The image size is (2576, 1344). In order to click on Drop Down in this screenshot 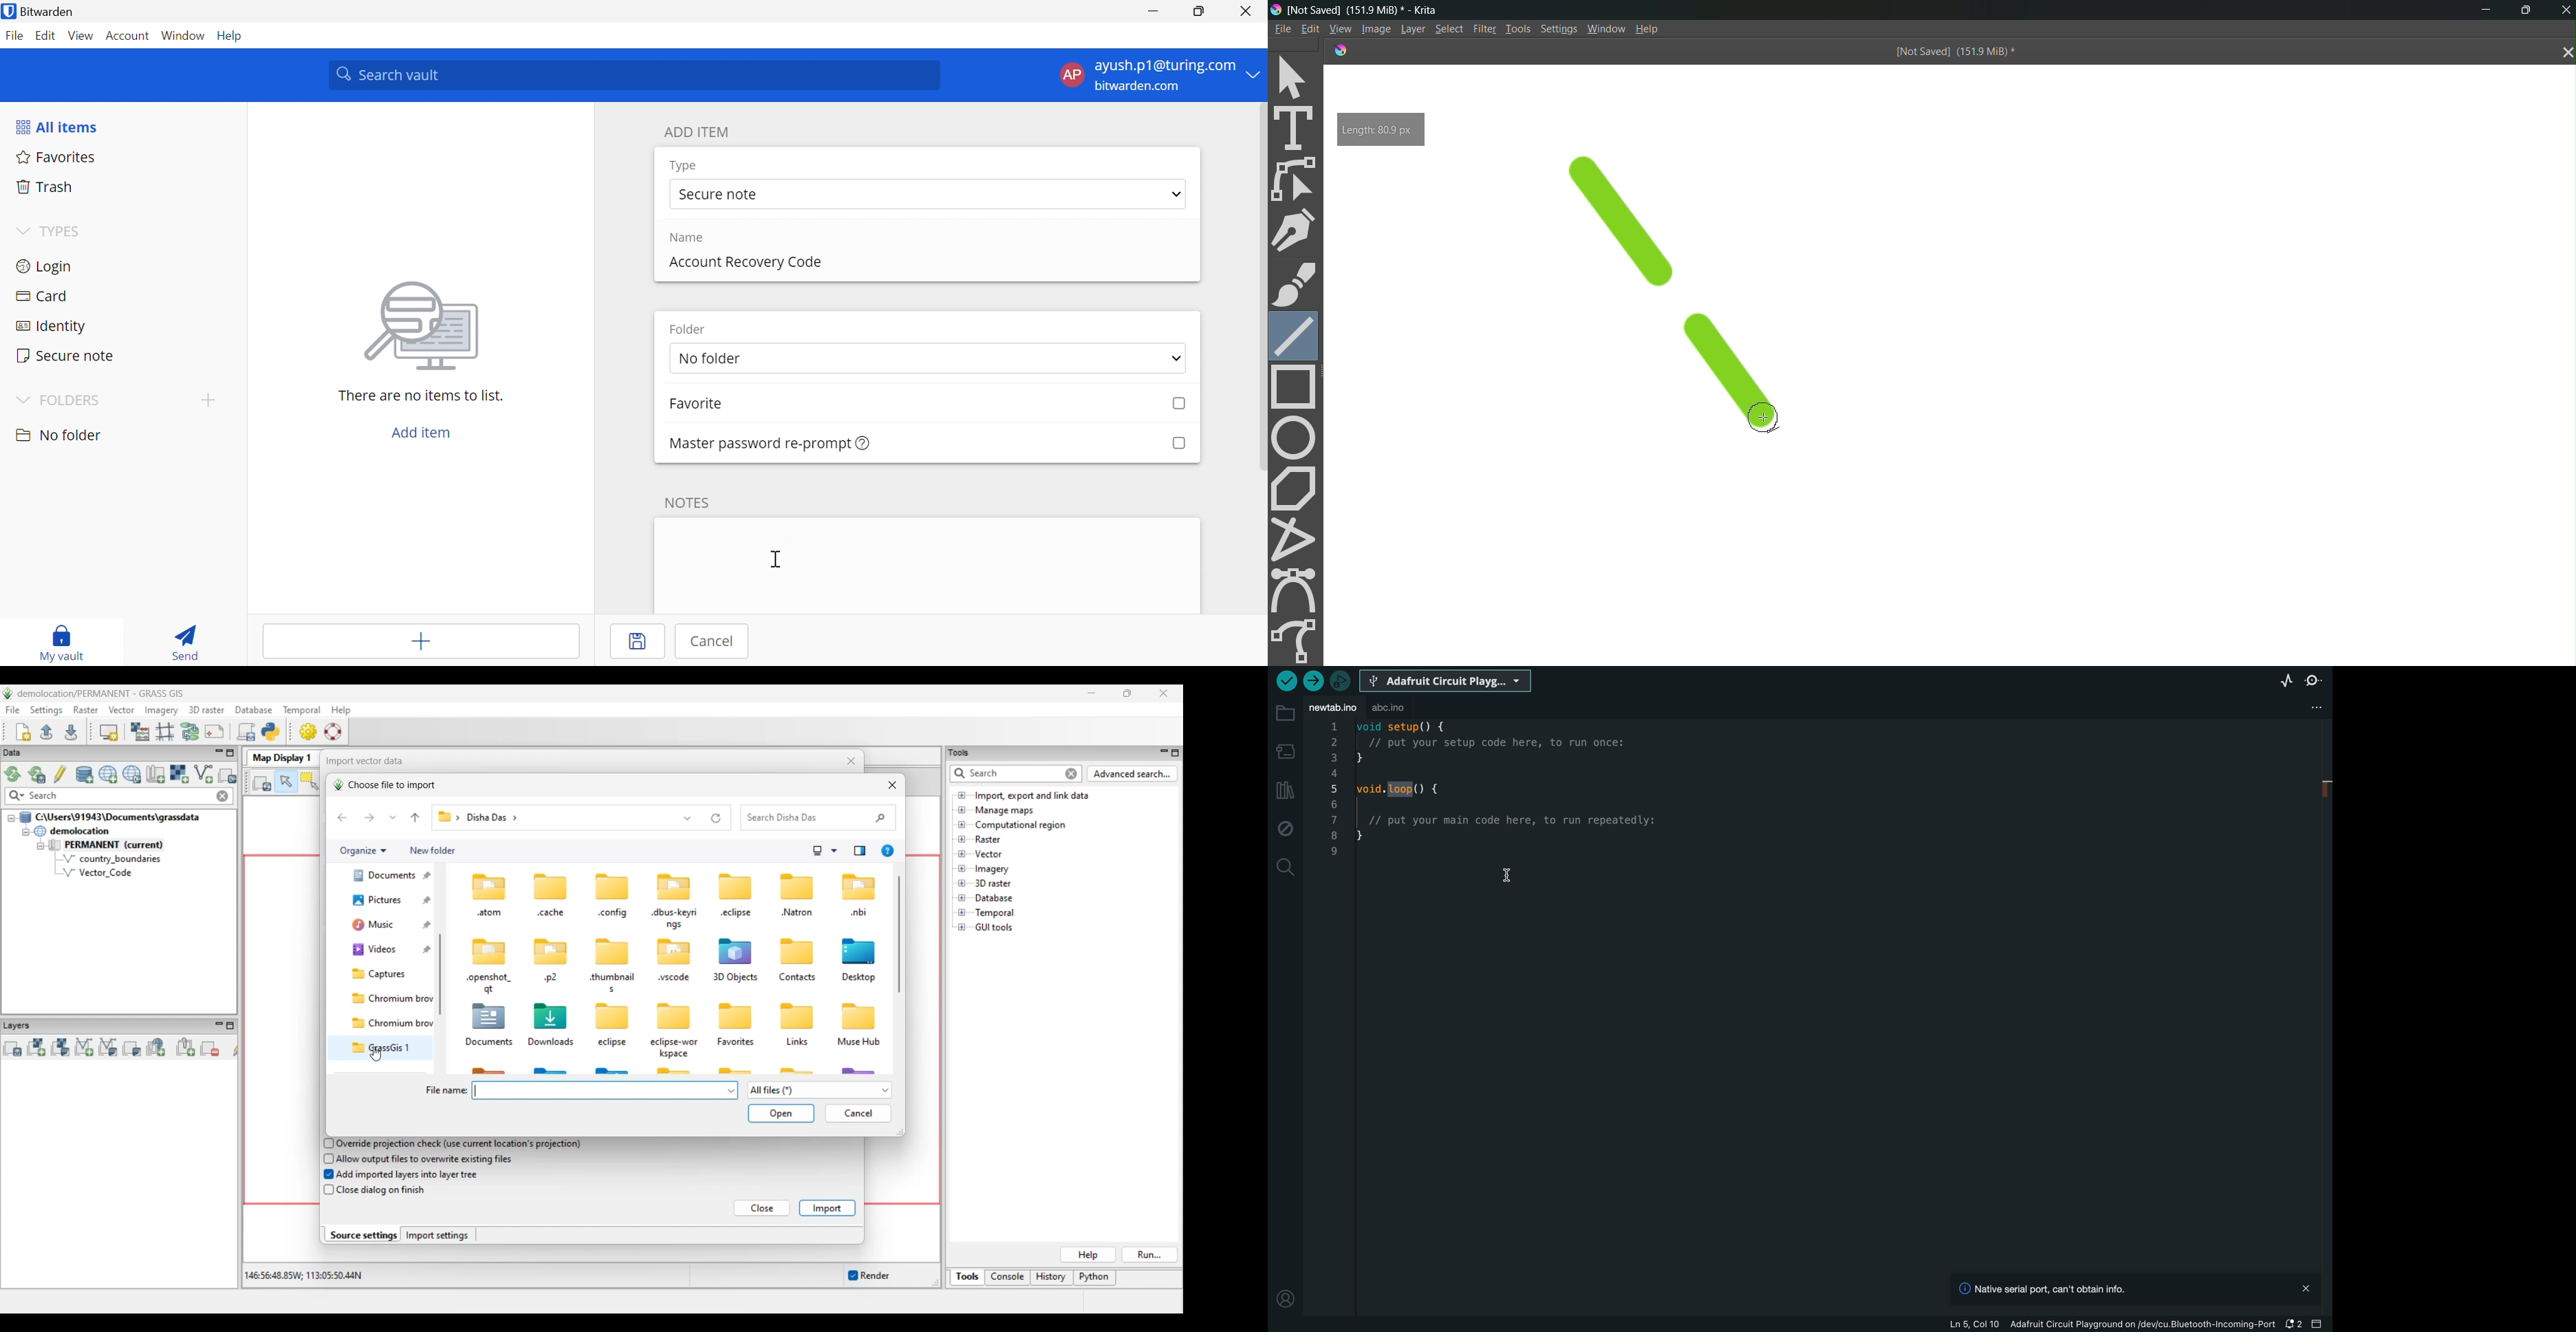, I will do `click(1255, 75)`.